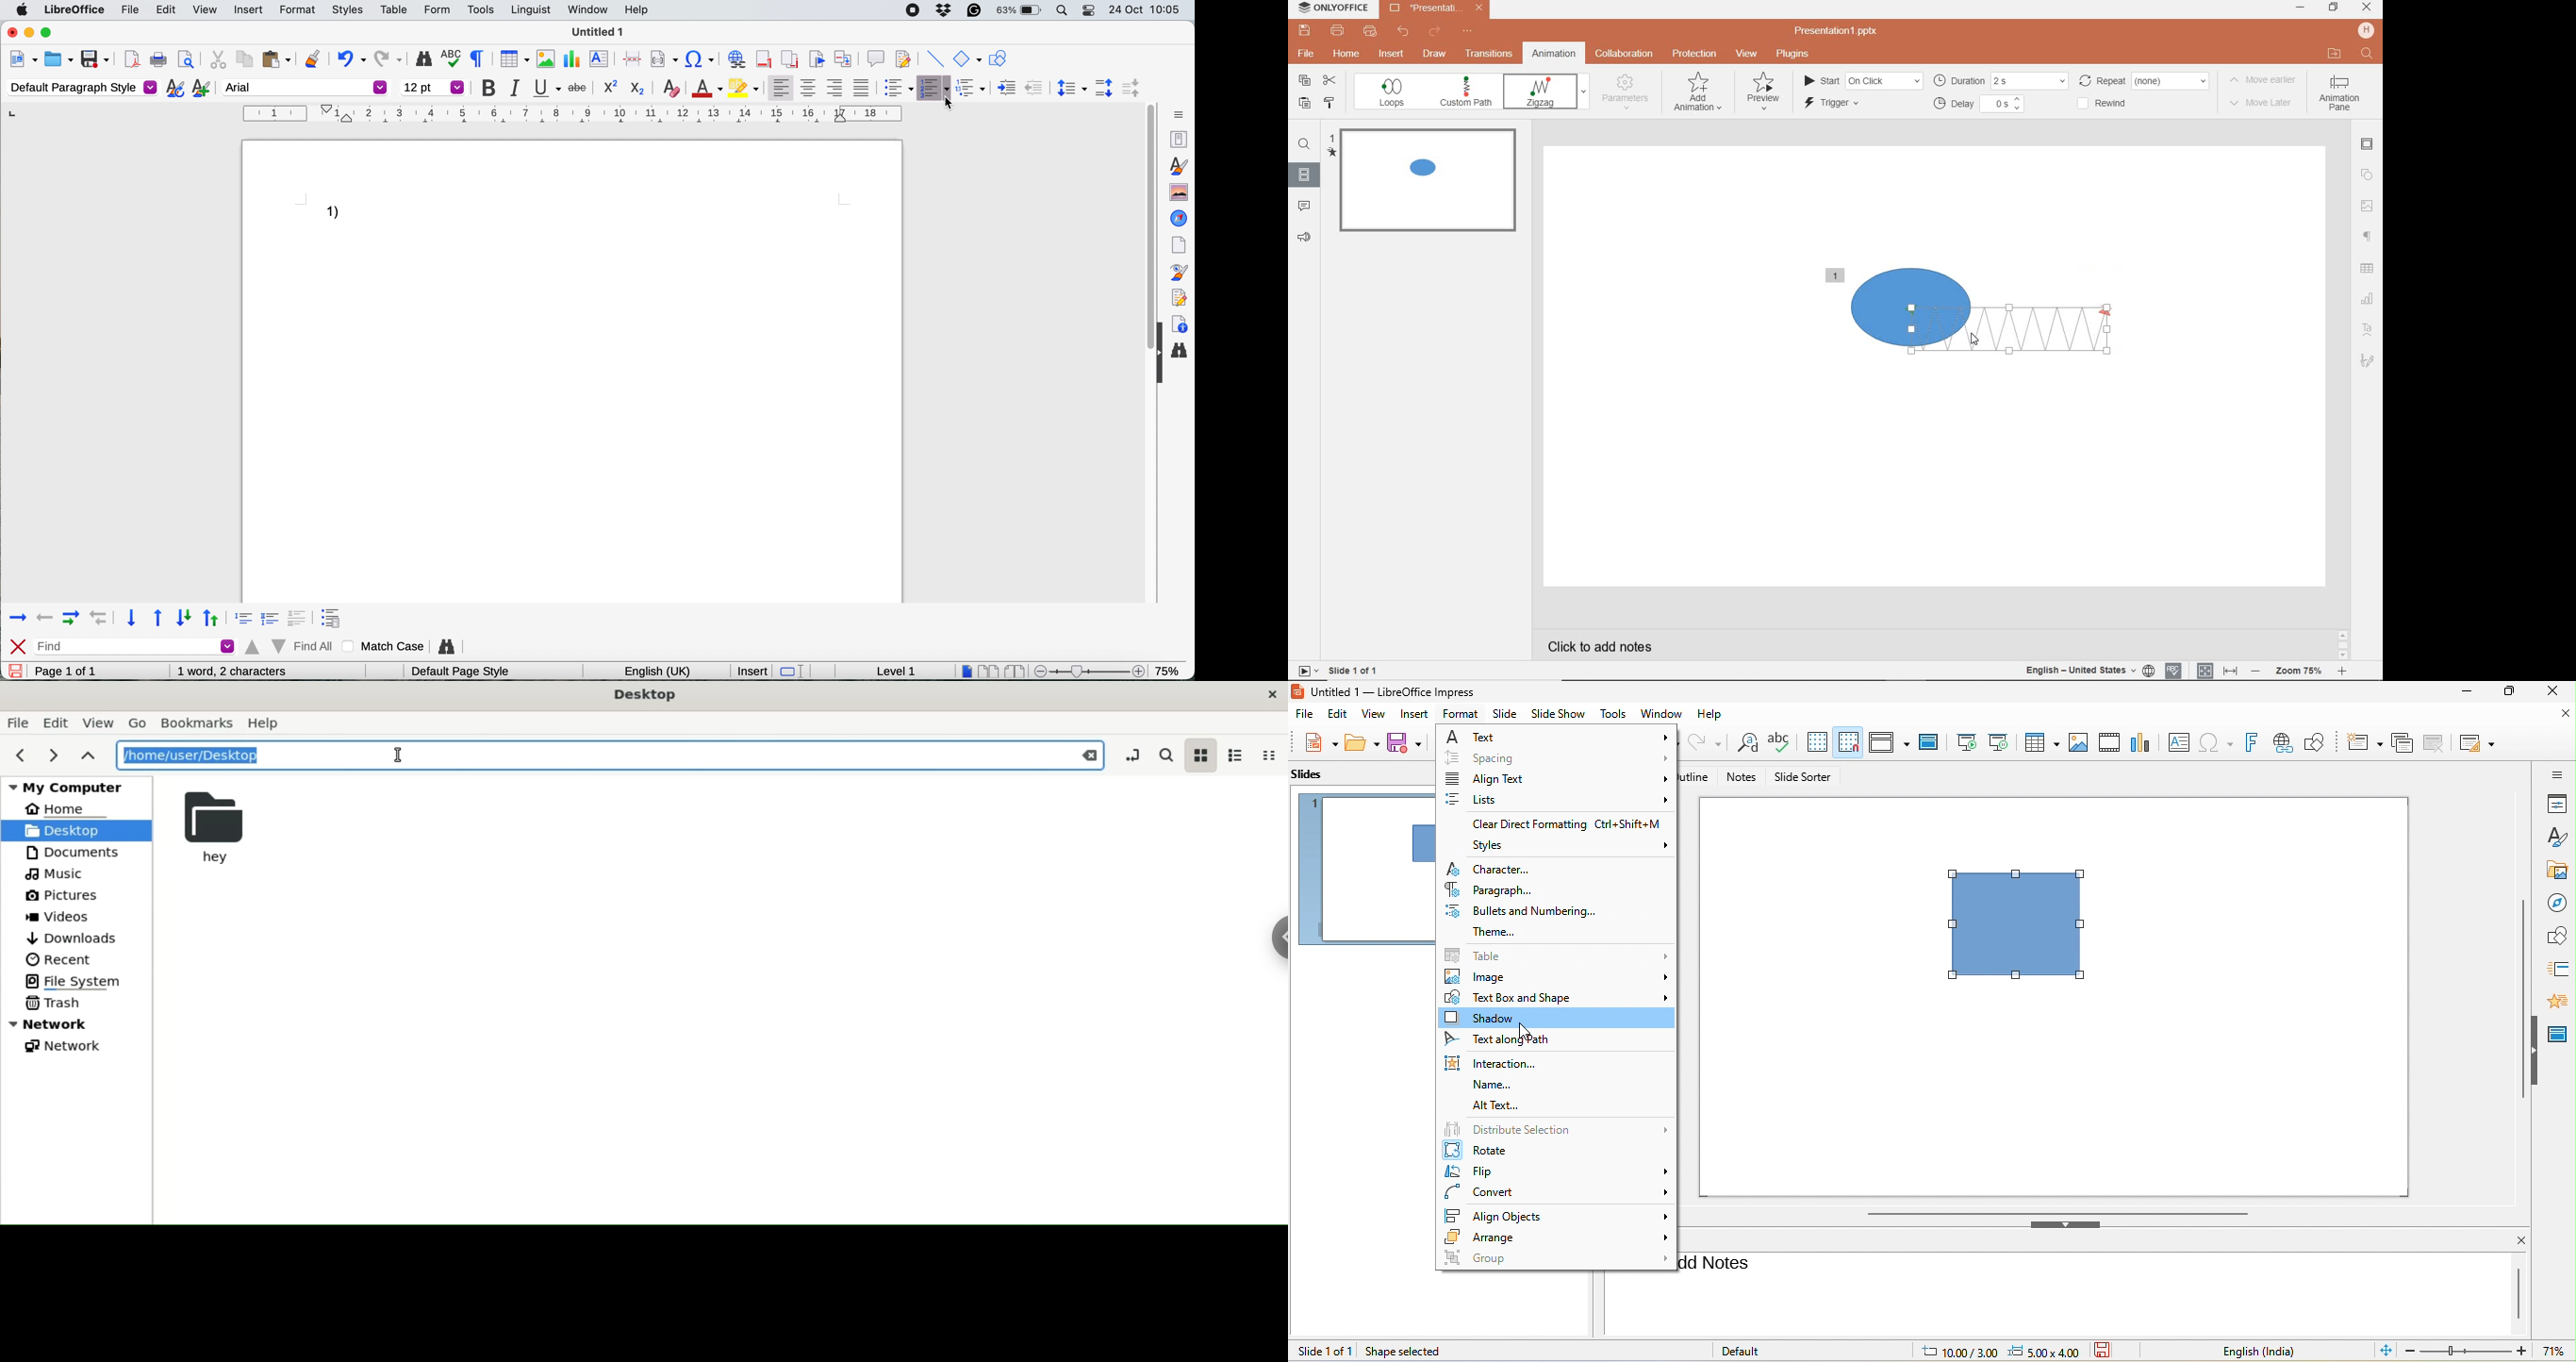 Image resolution: width=2576 pixels, height=1372 pixels. What do you see at coordinates (1311, 773) in the screenshot?
I see `slides` at bounding box center [1311, 773].